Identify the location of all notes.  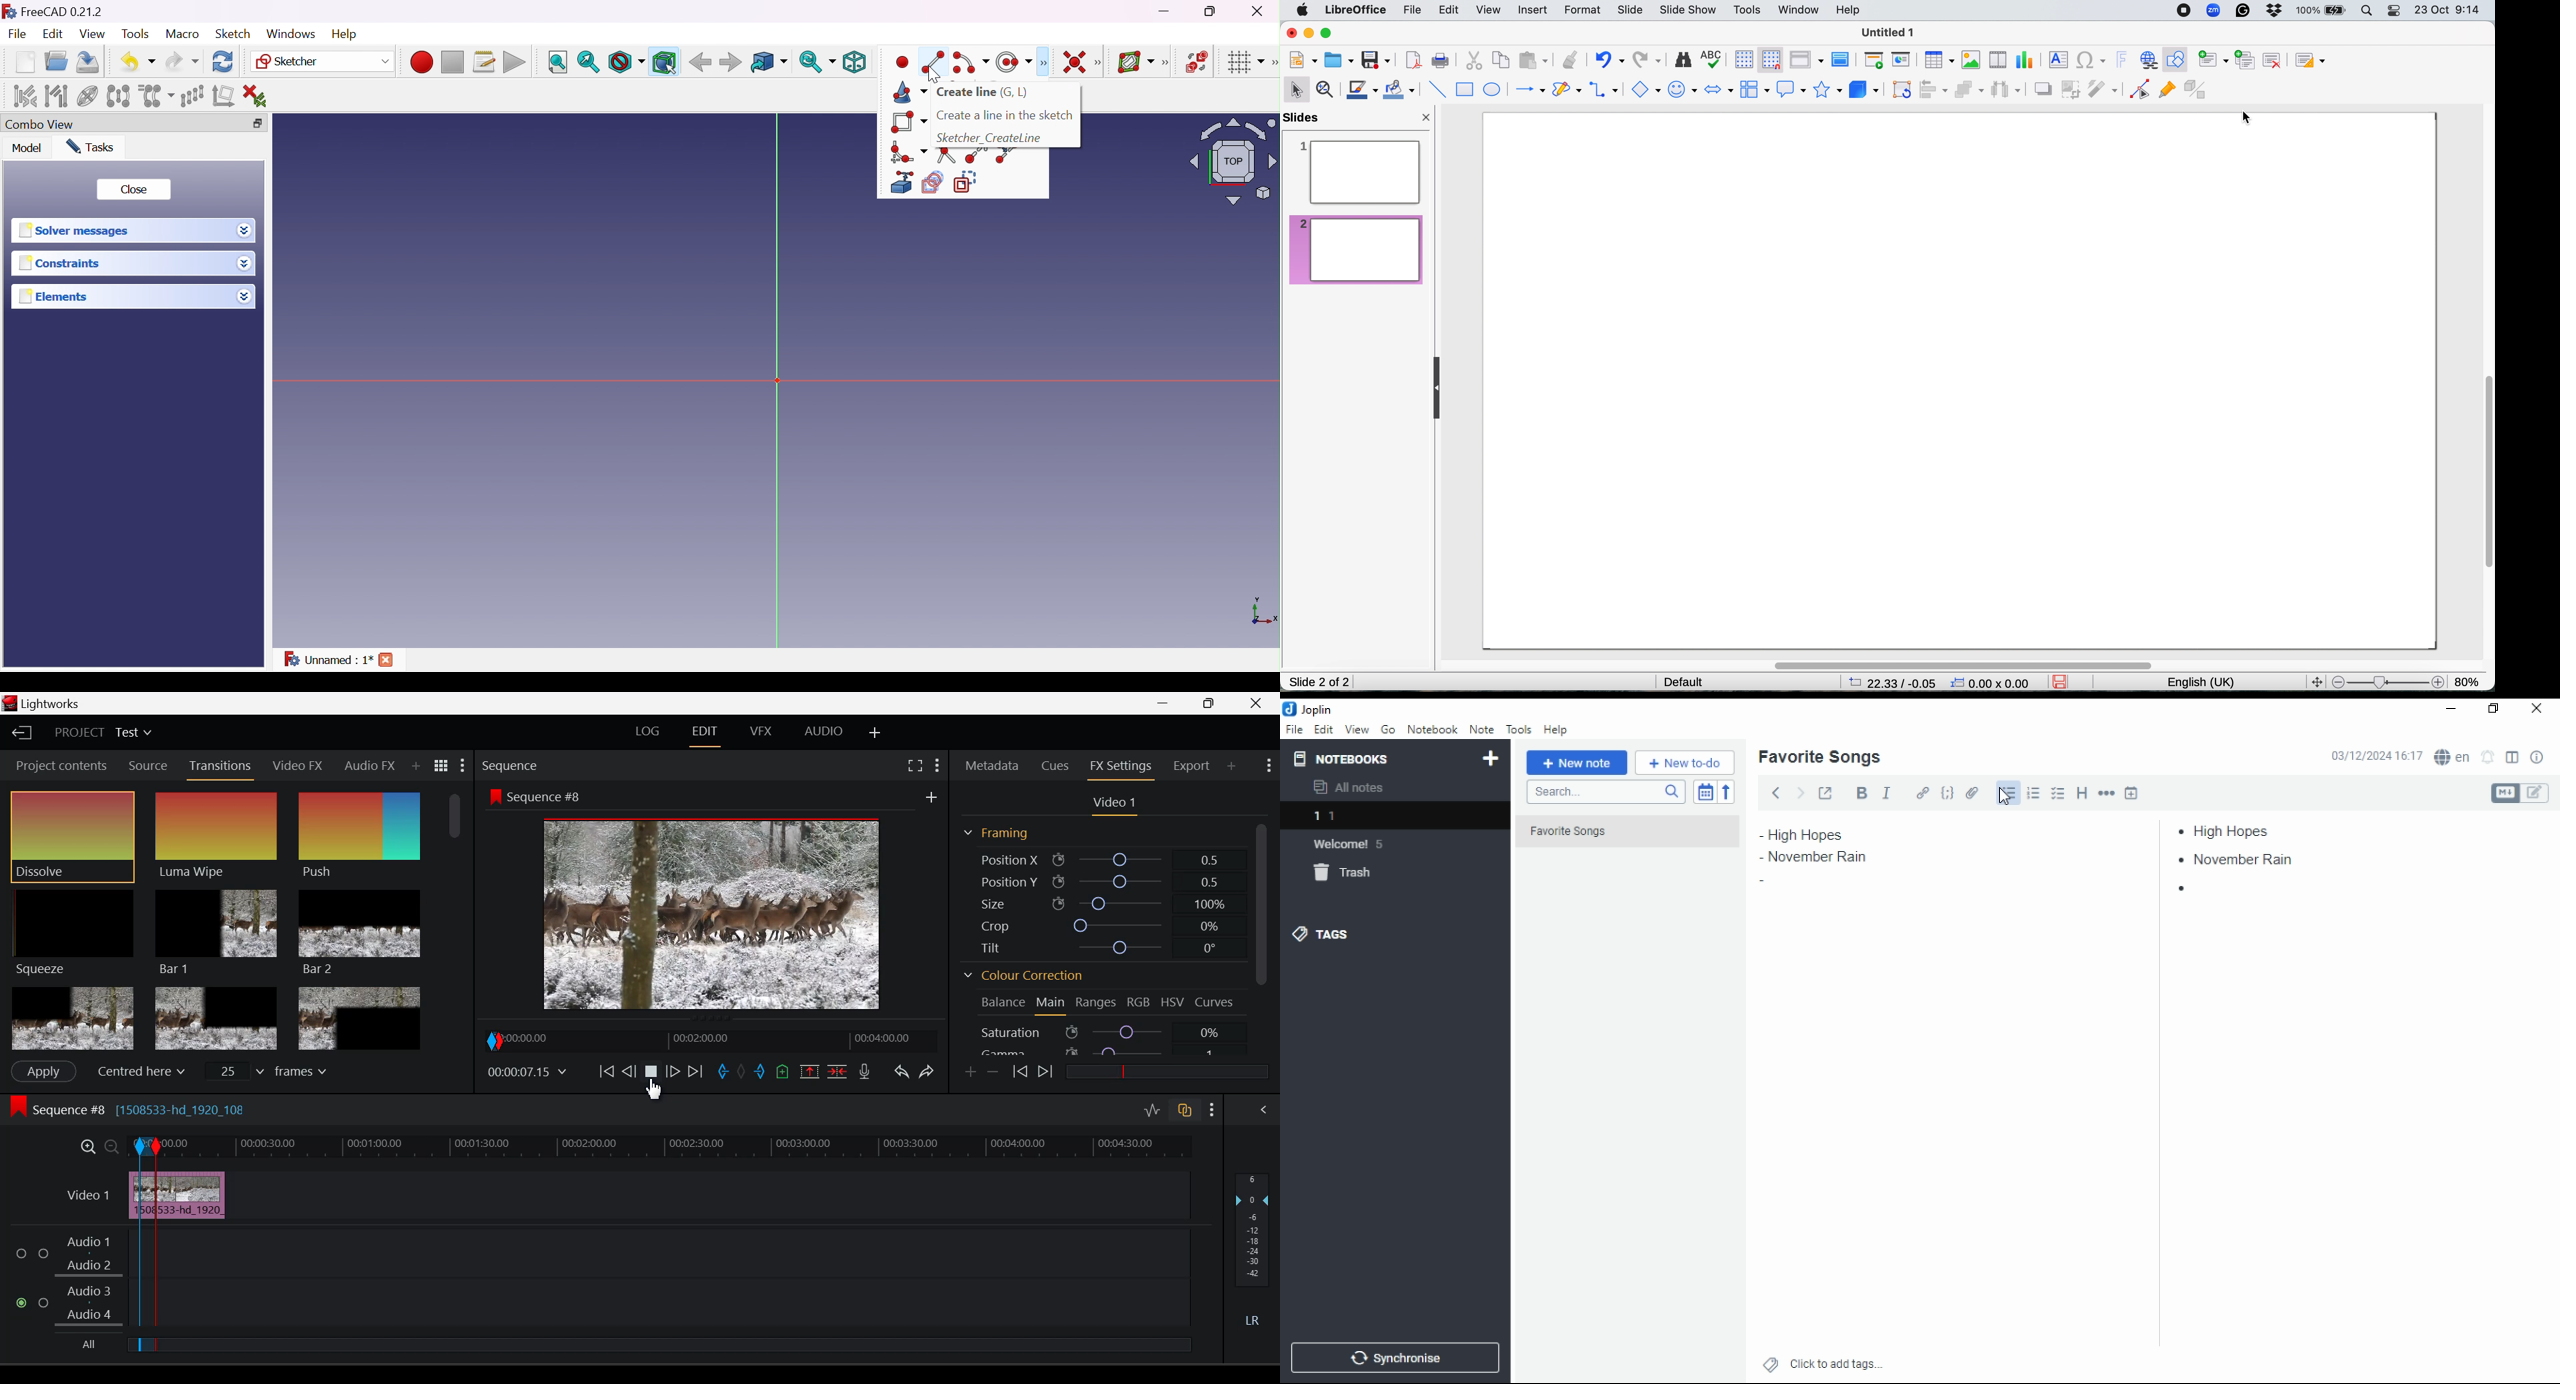
(1354, 788).